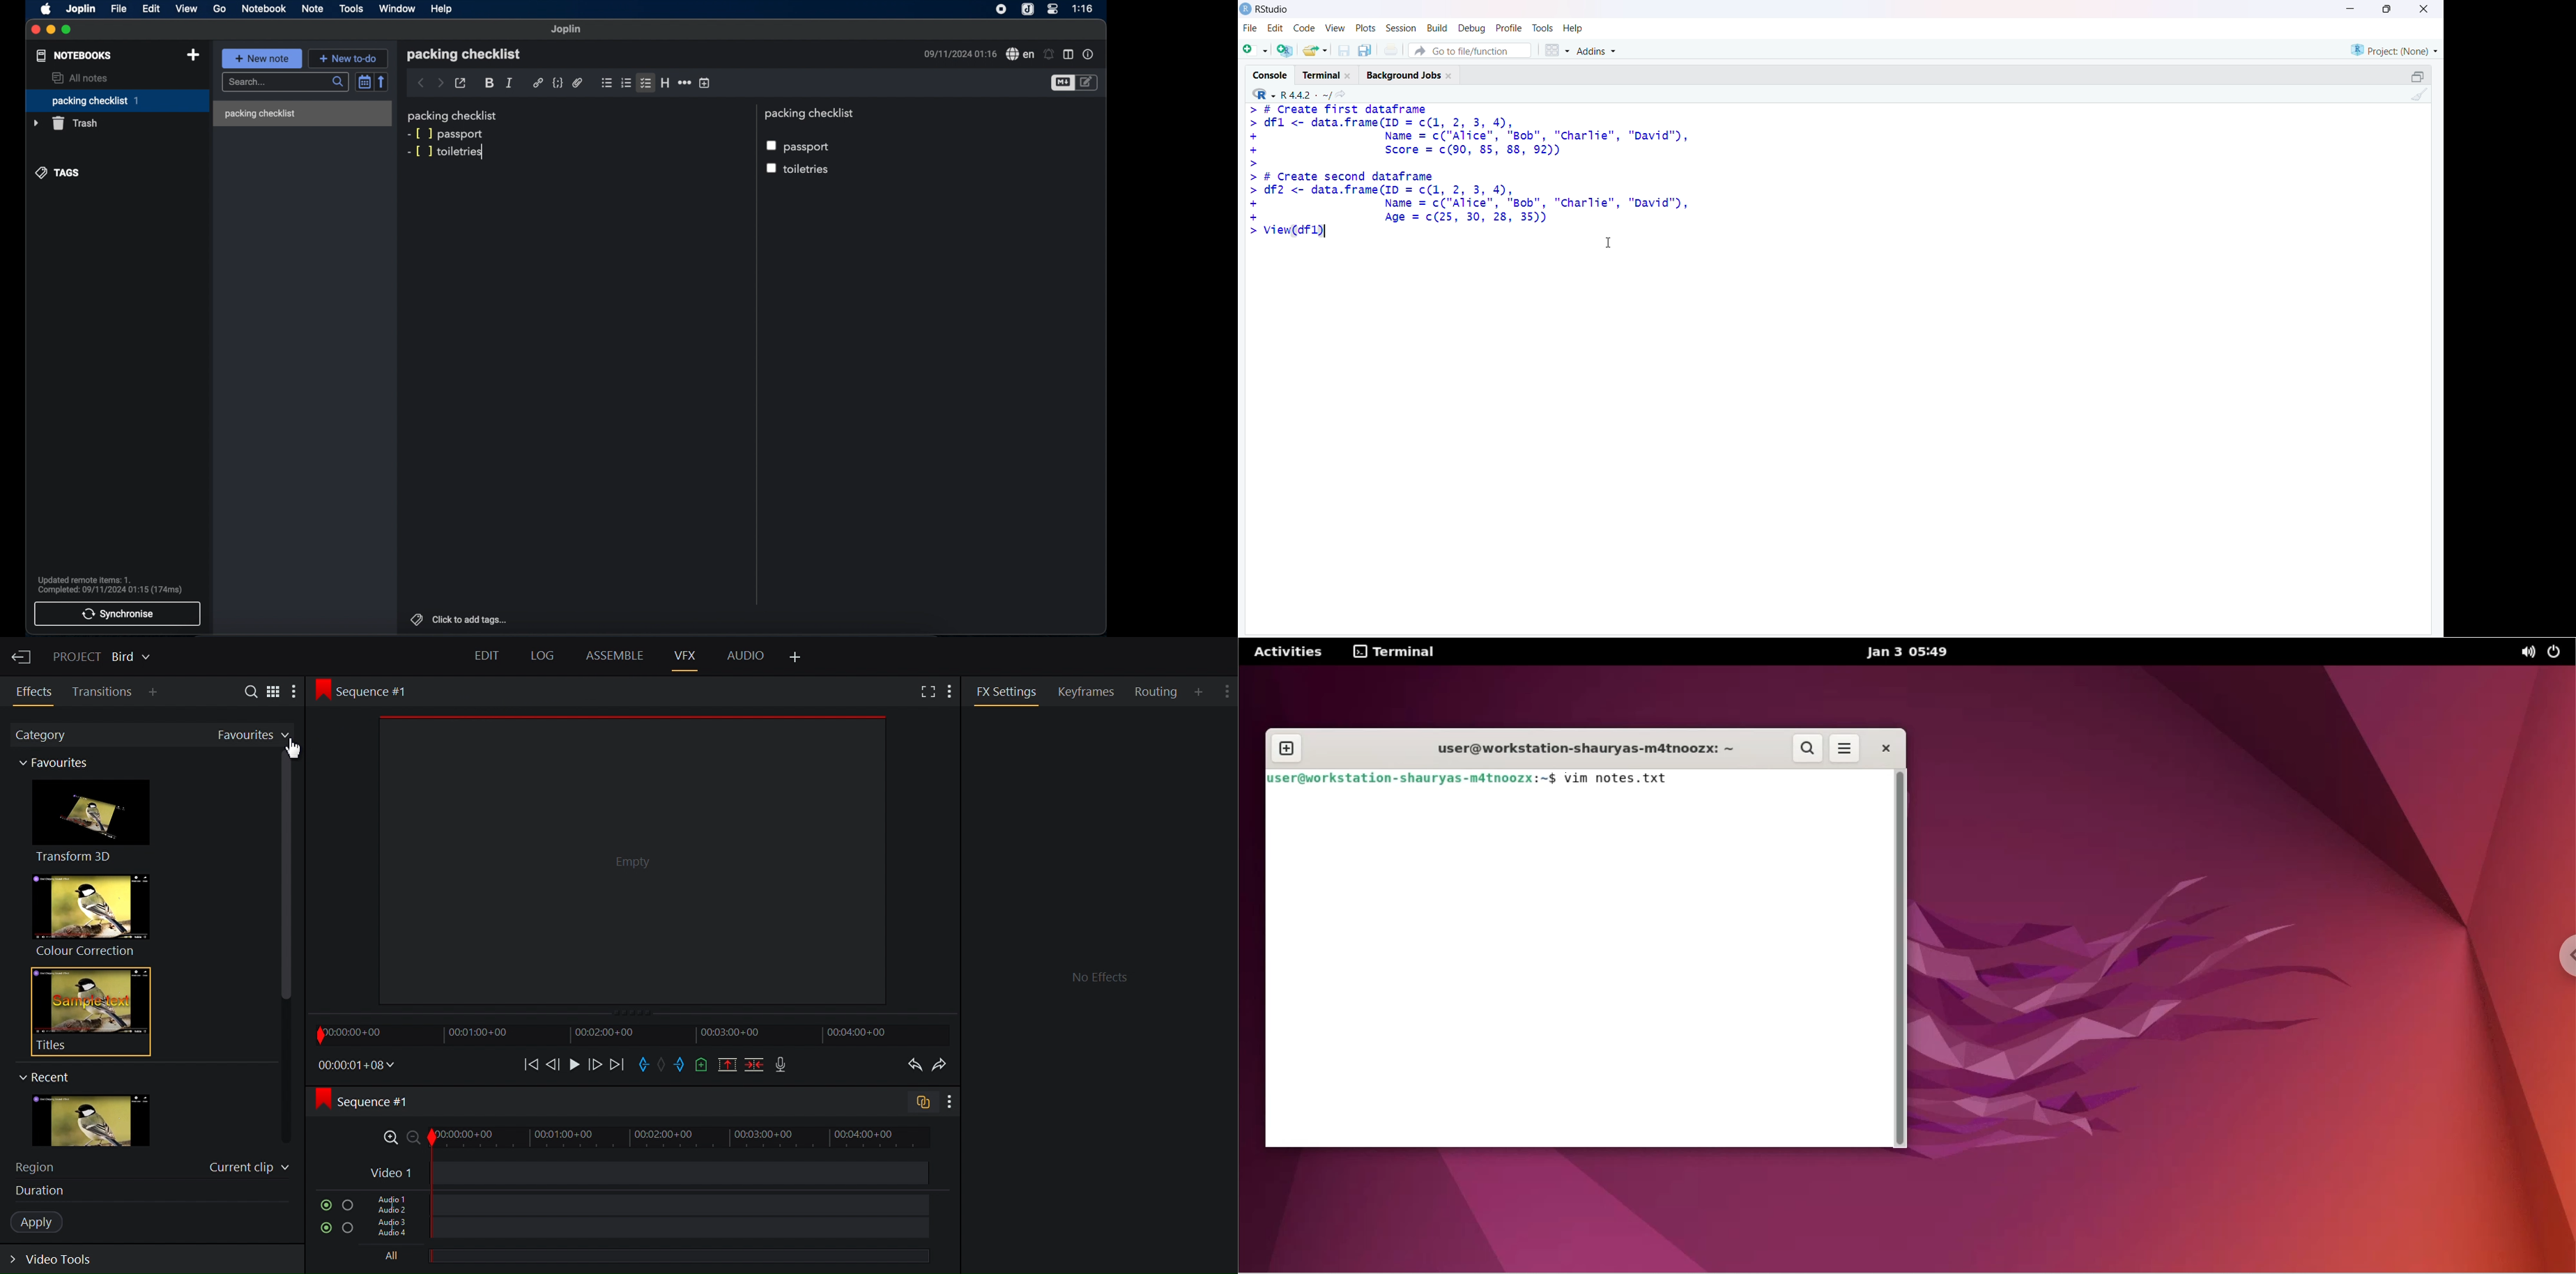  Describe the element at coordinates (1392, 49) in the screenshot. I see `print` at that location.